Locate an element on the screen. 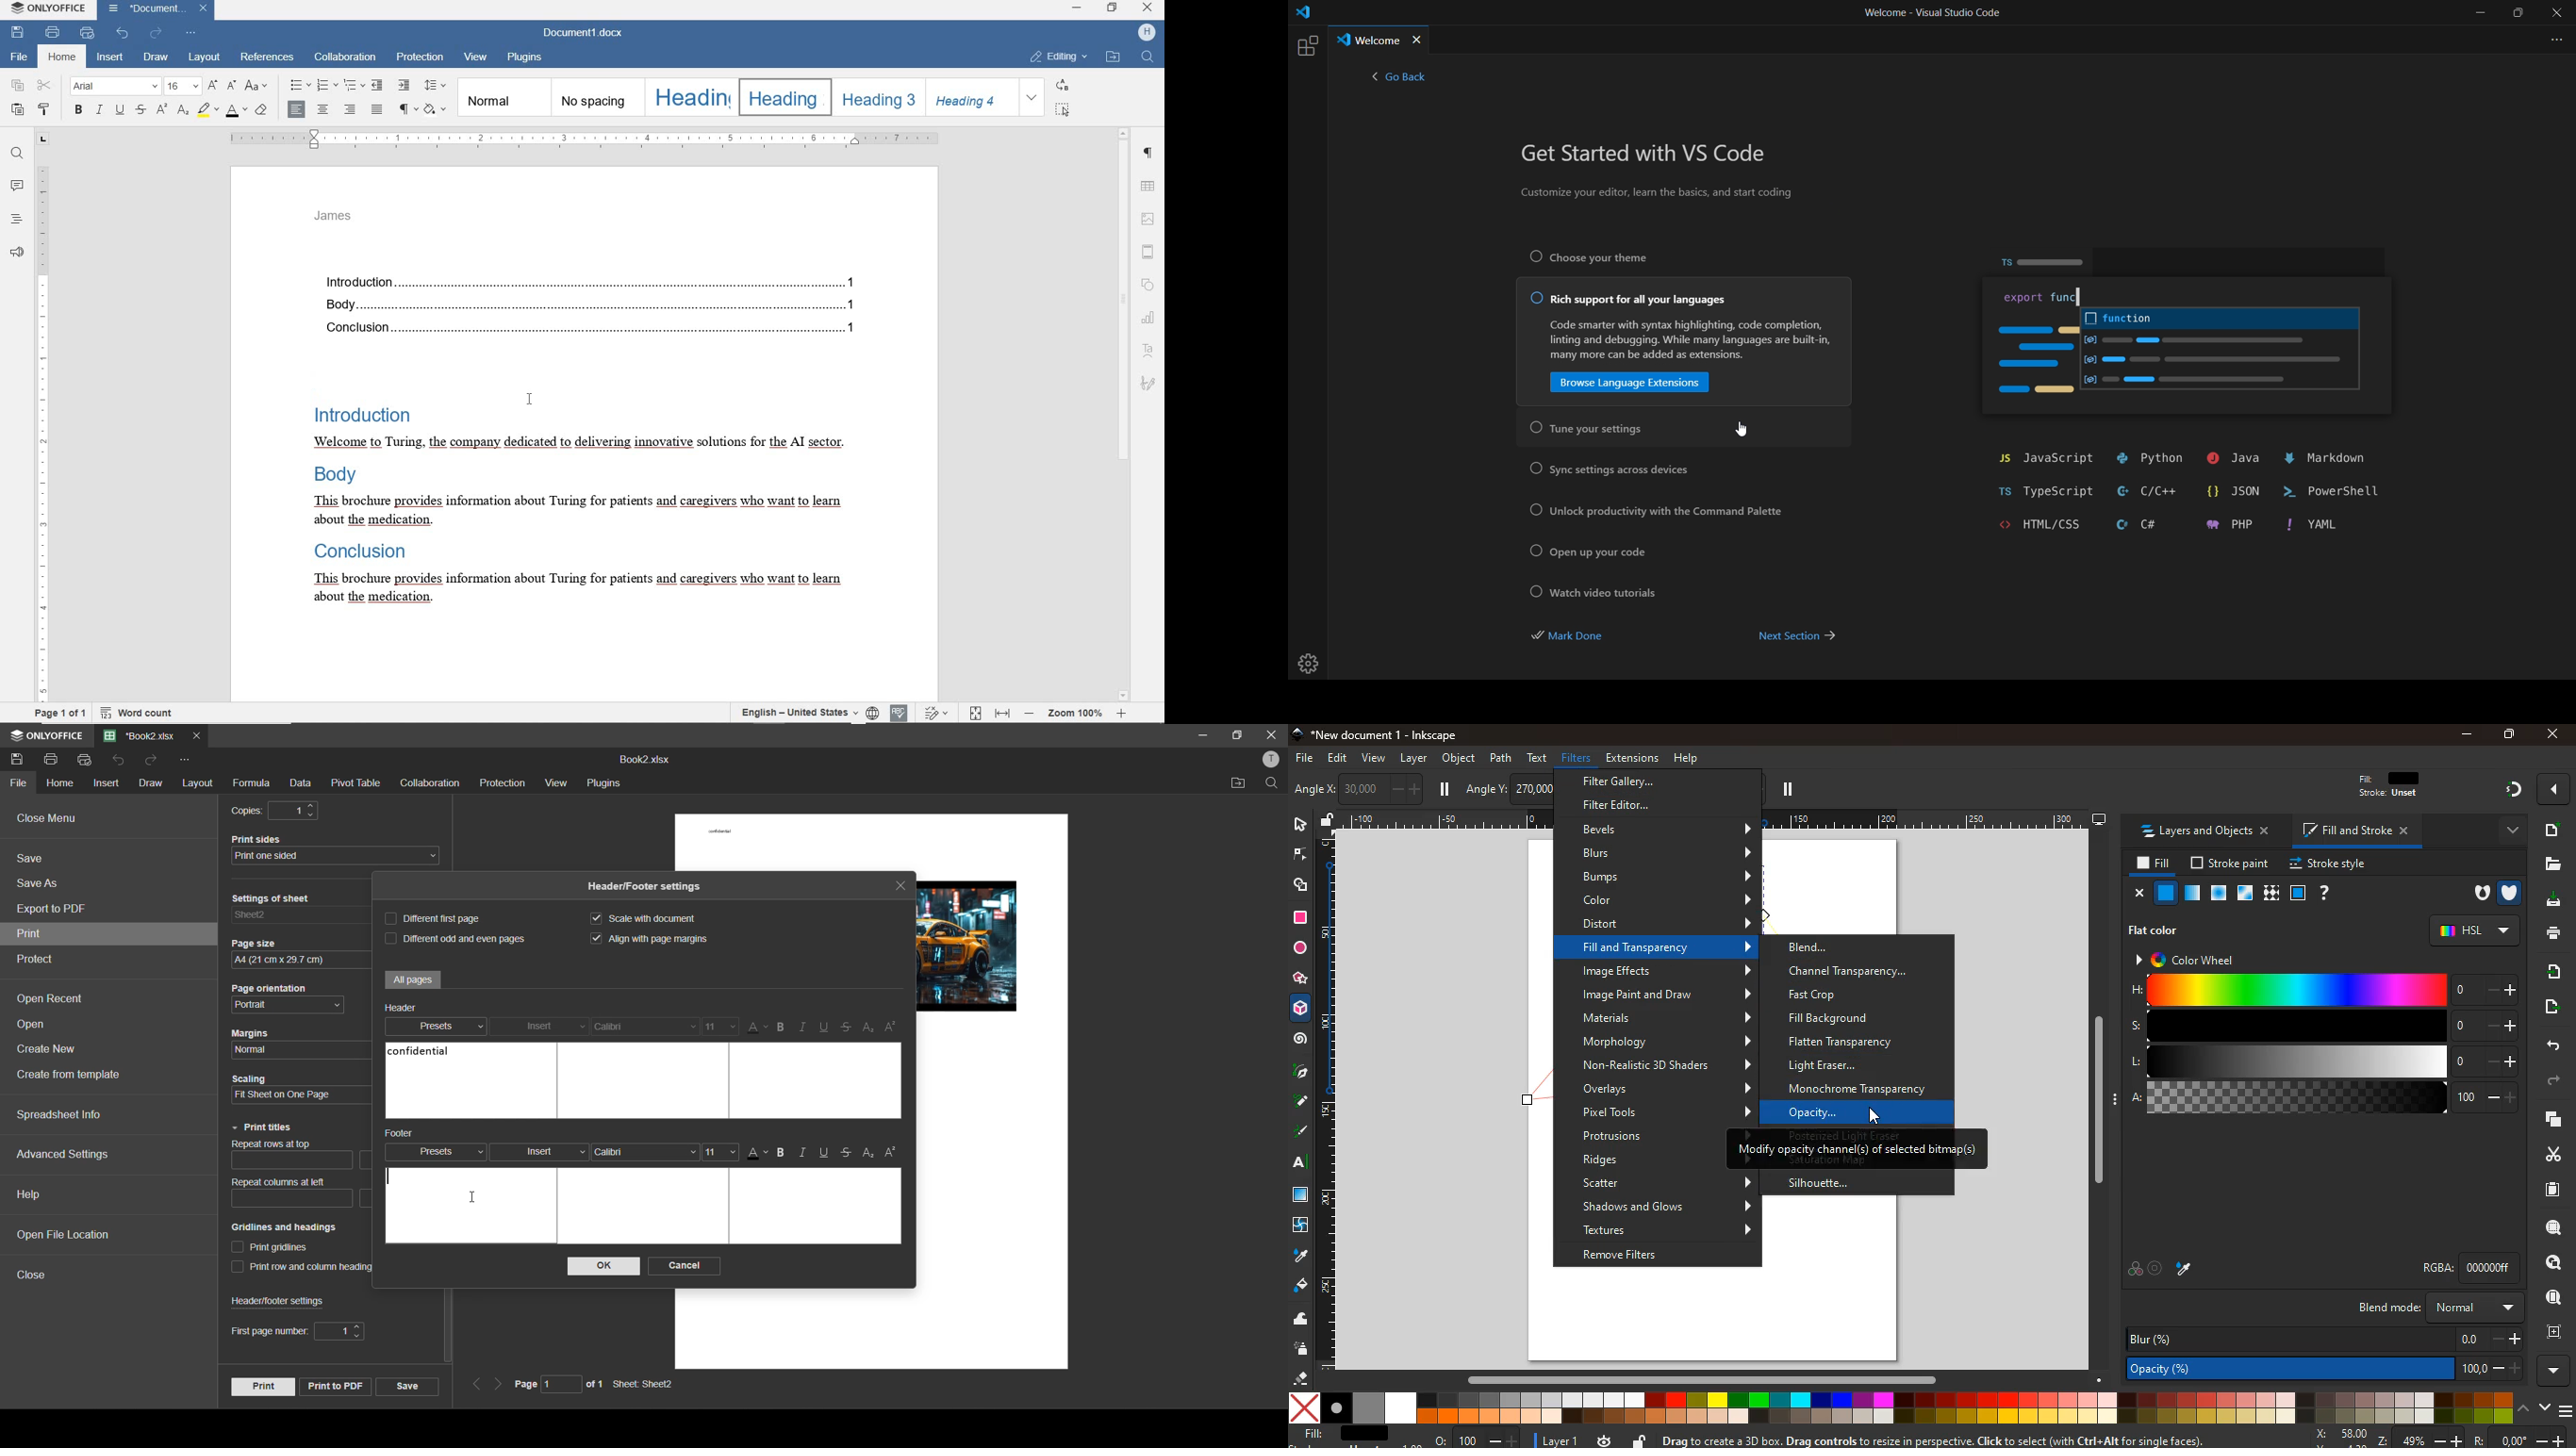 This screenshot has height=1456, width=2576. open recent is located at coordinates (50, 996).